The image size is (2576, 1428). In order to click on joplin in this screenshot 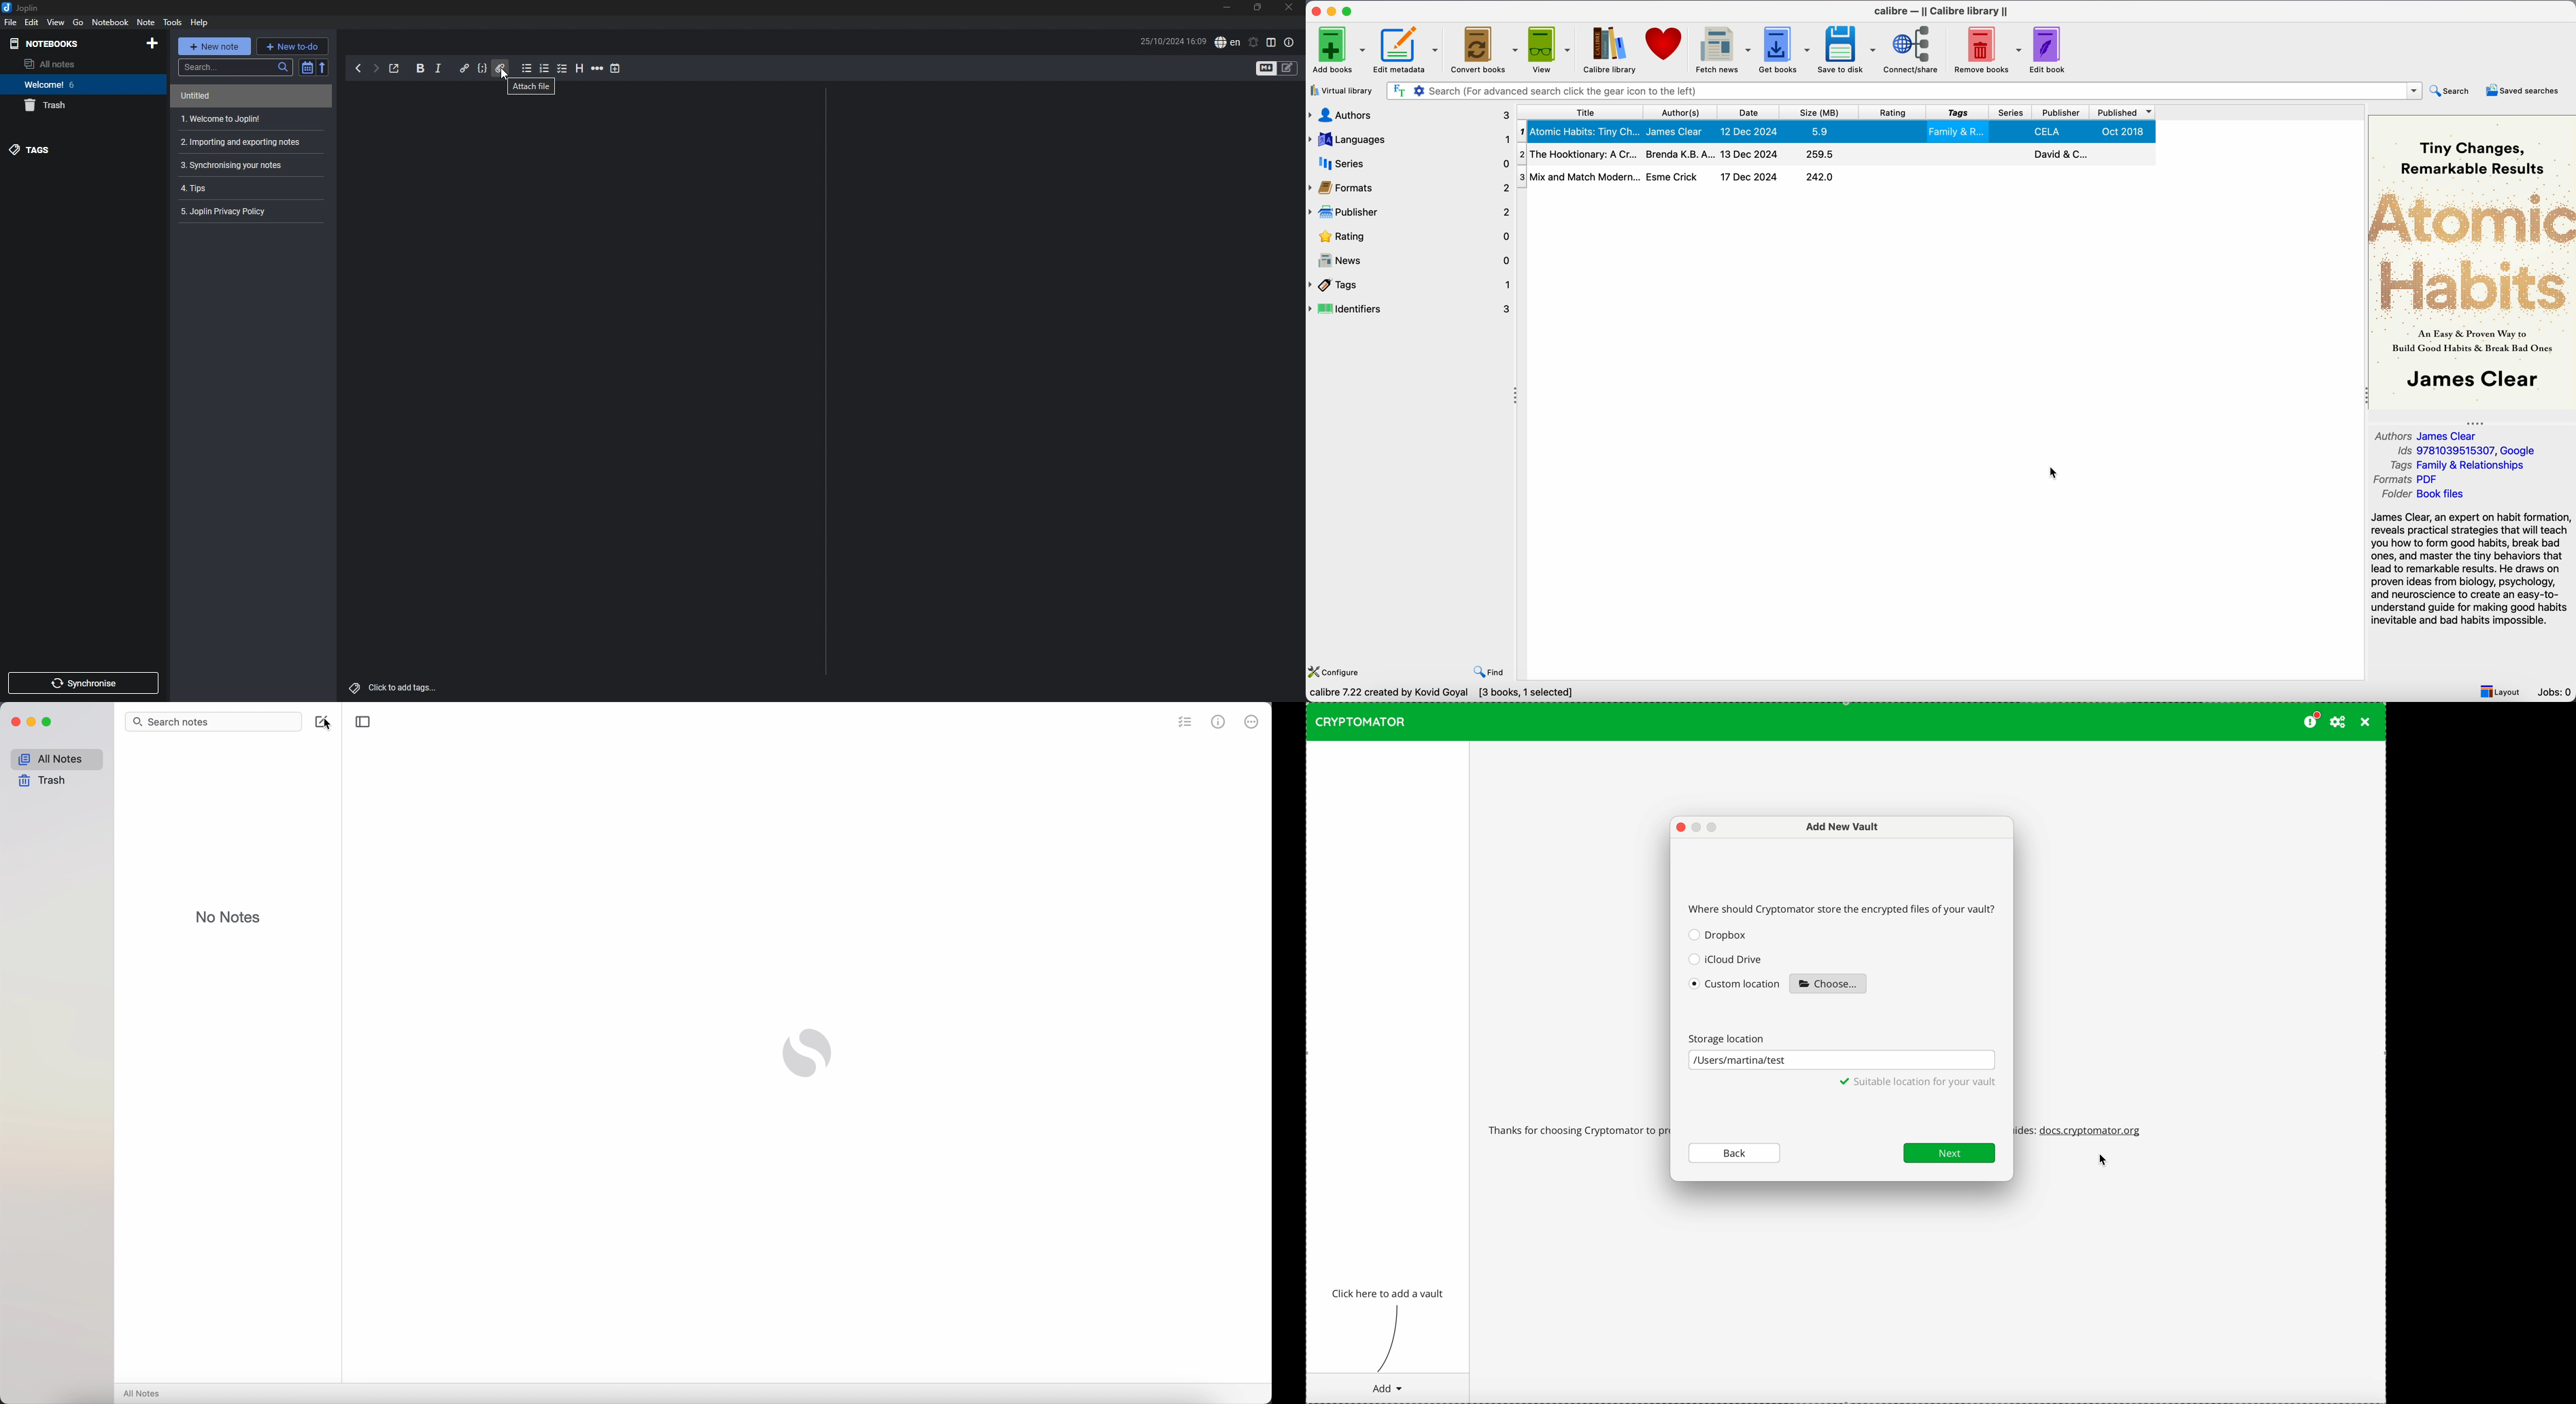, I will do `click(22, 7)`.